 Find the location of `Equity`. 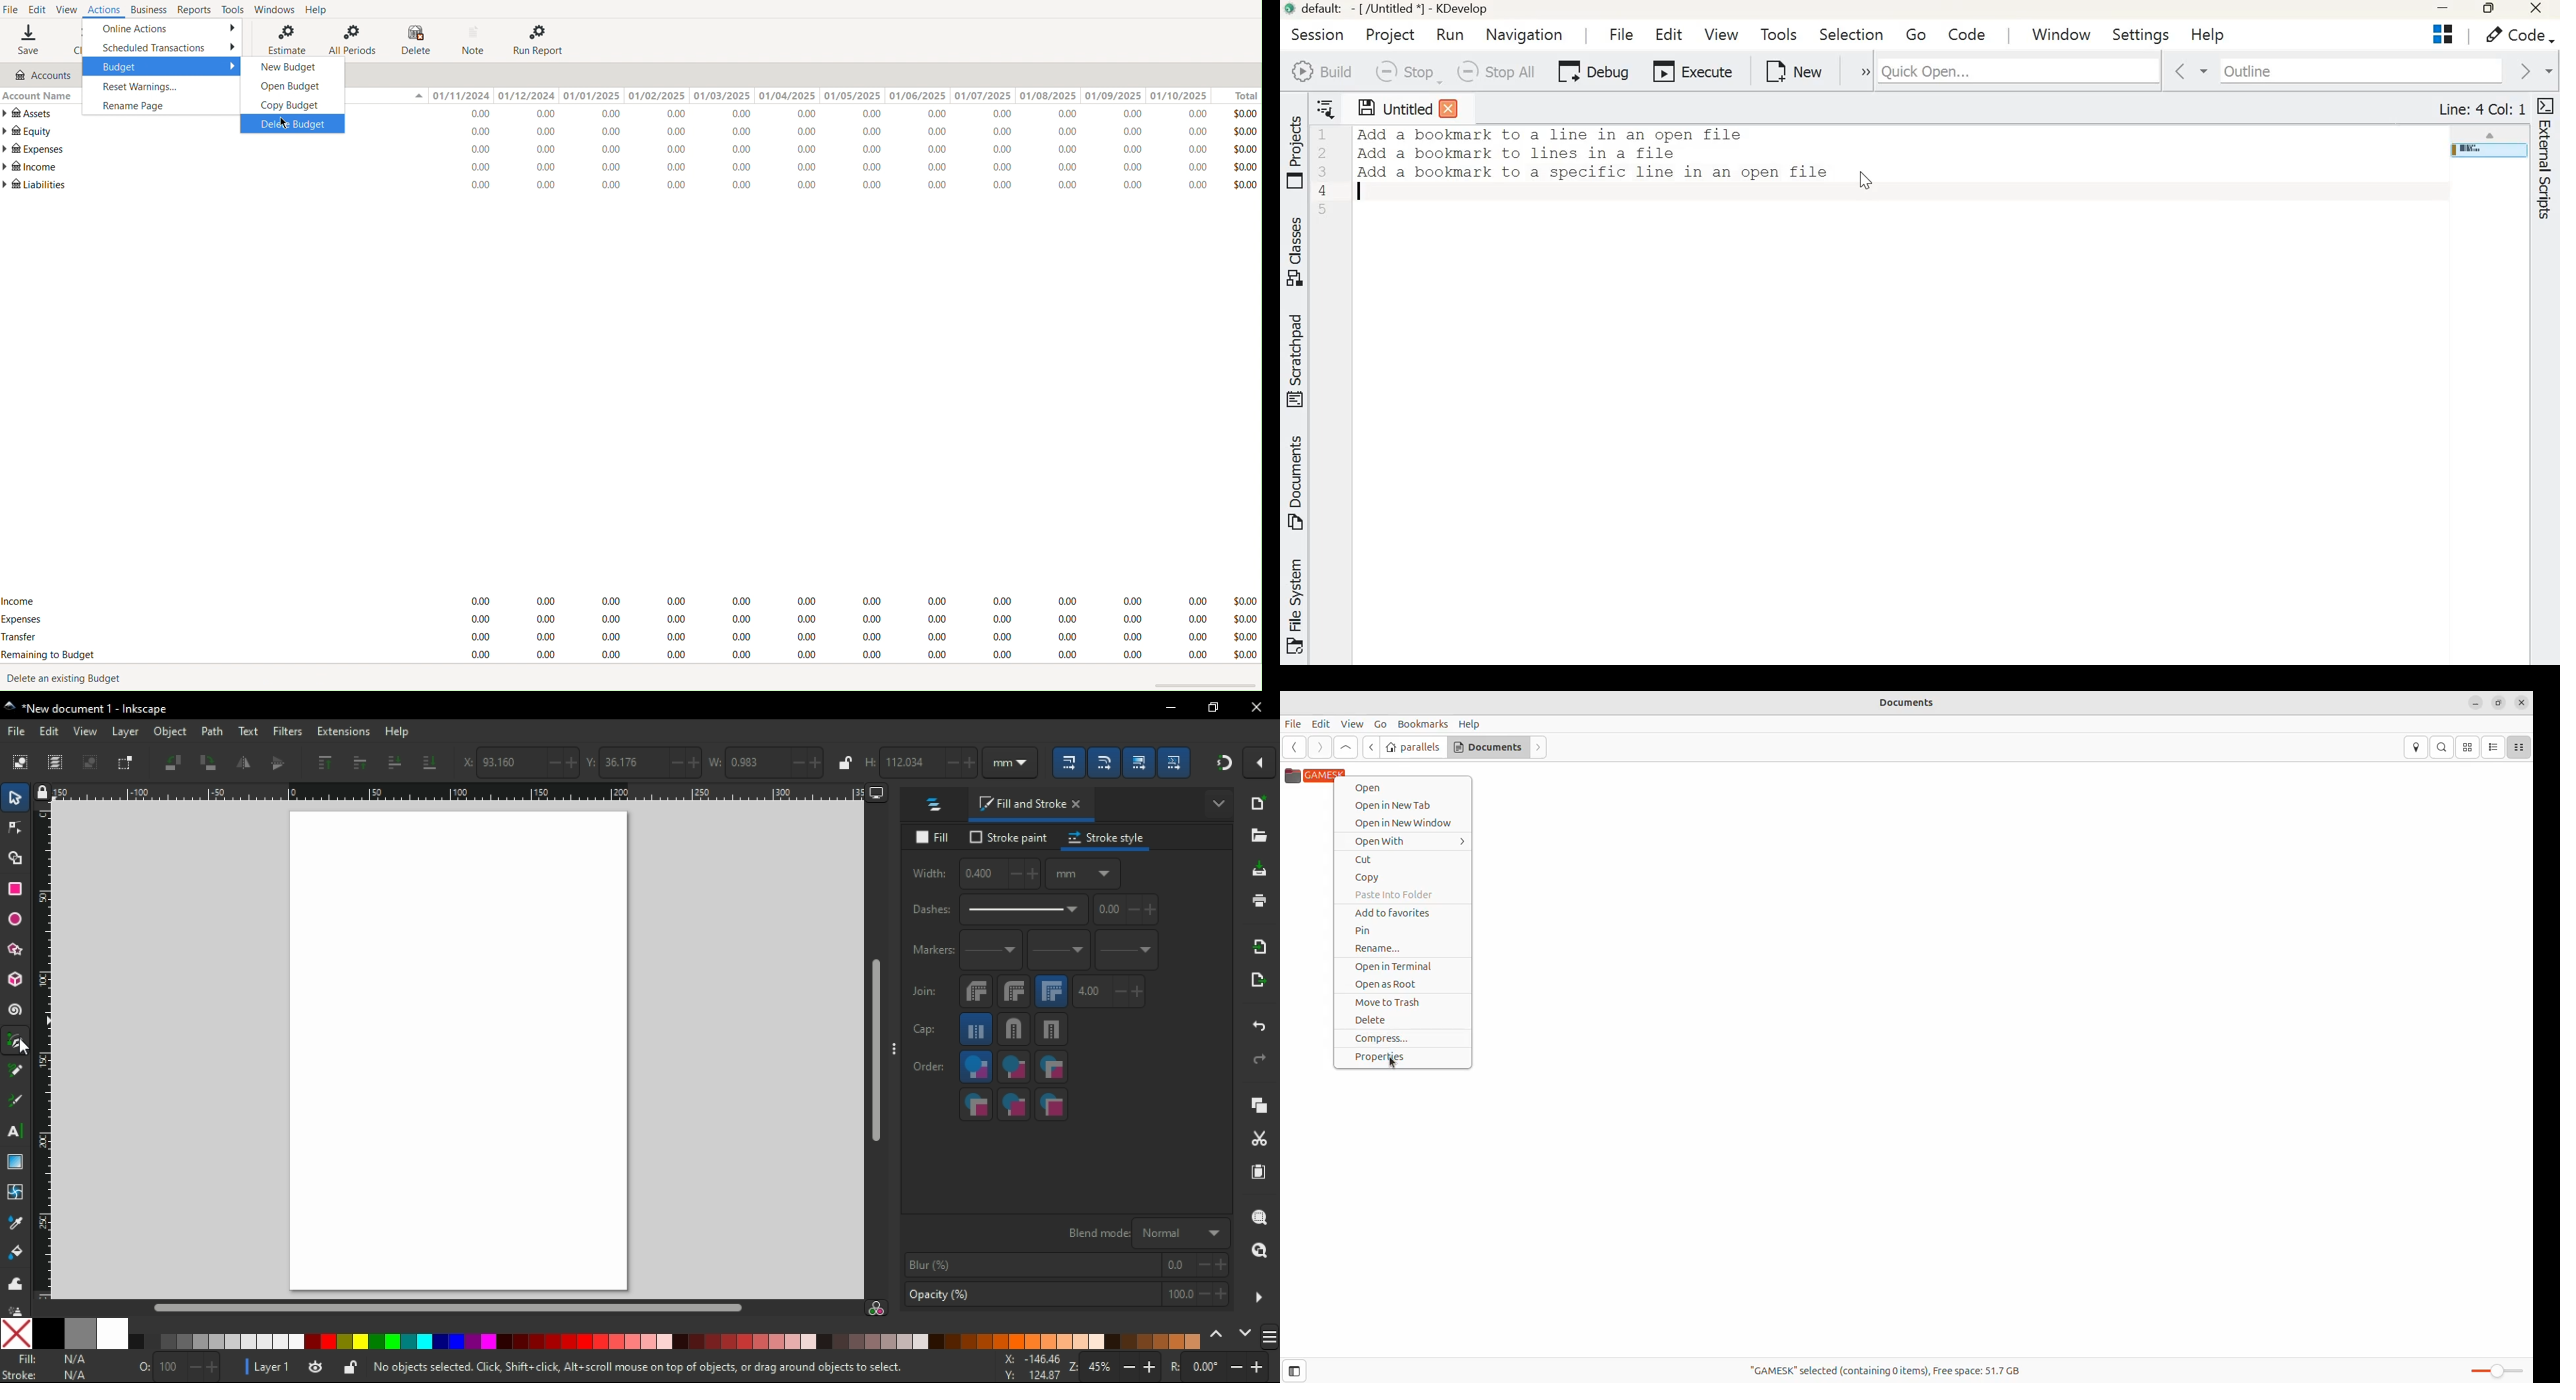

Equity is located at coordinates (28, 131).